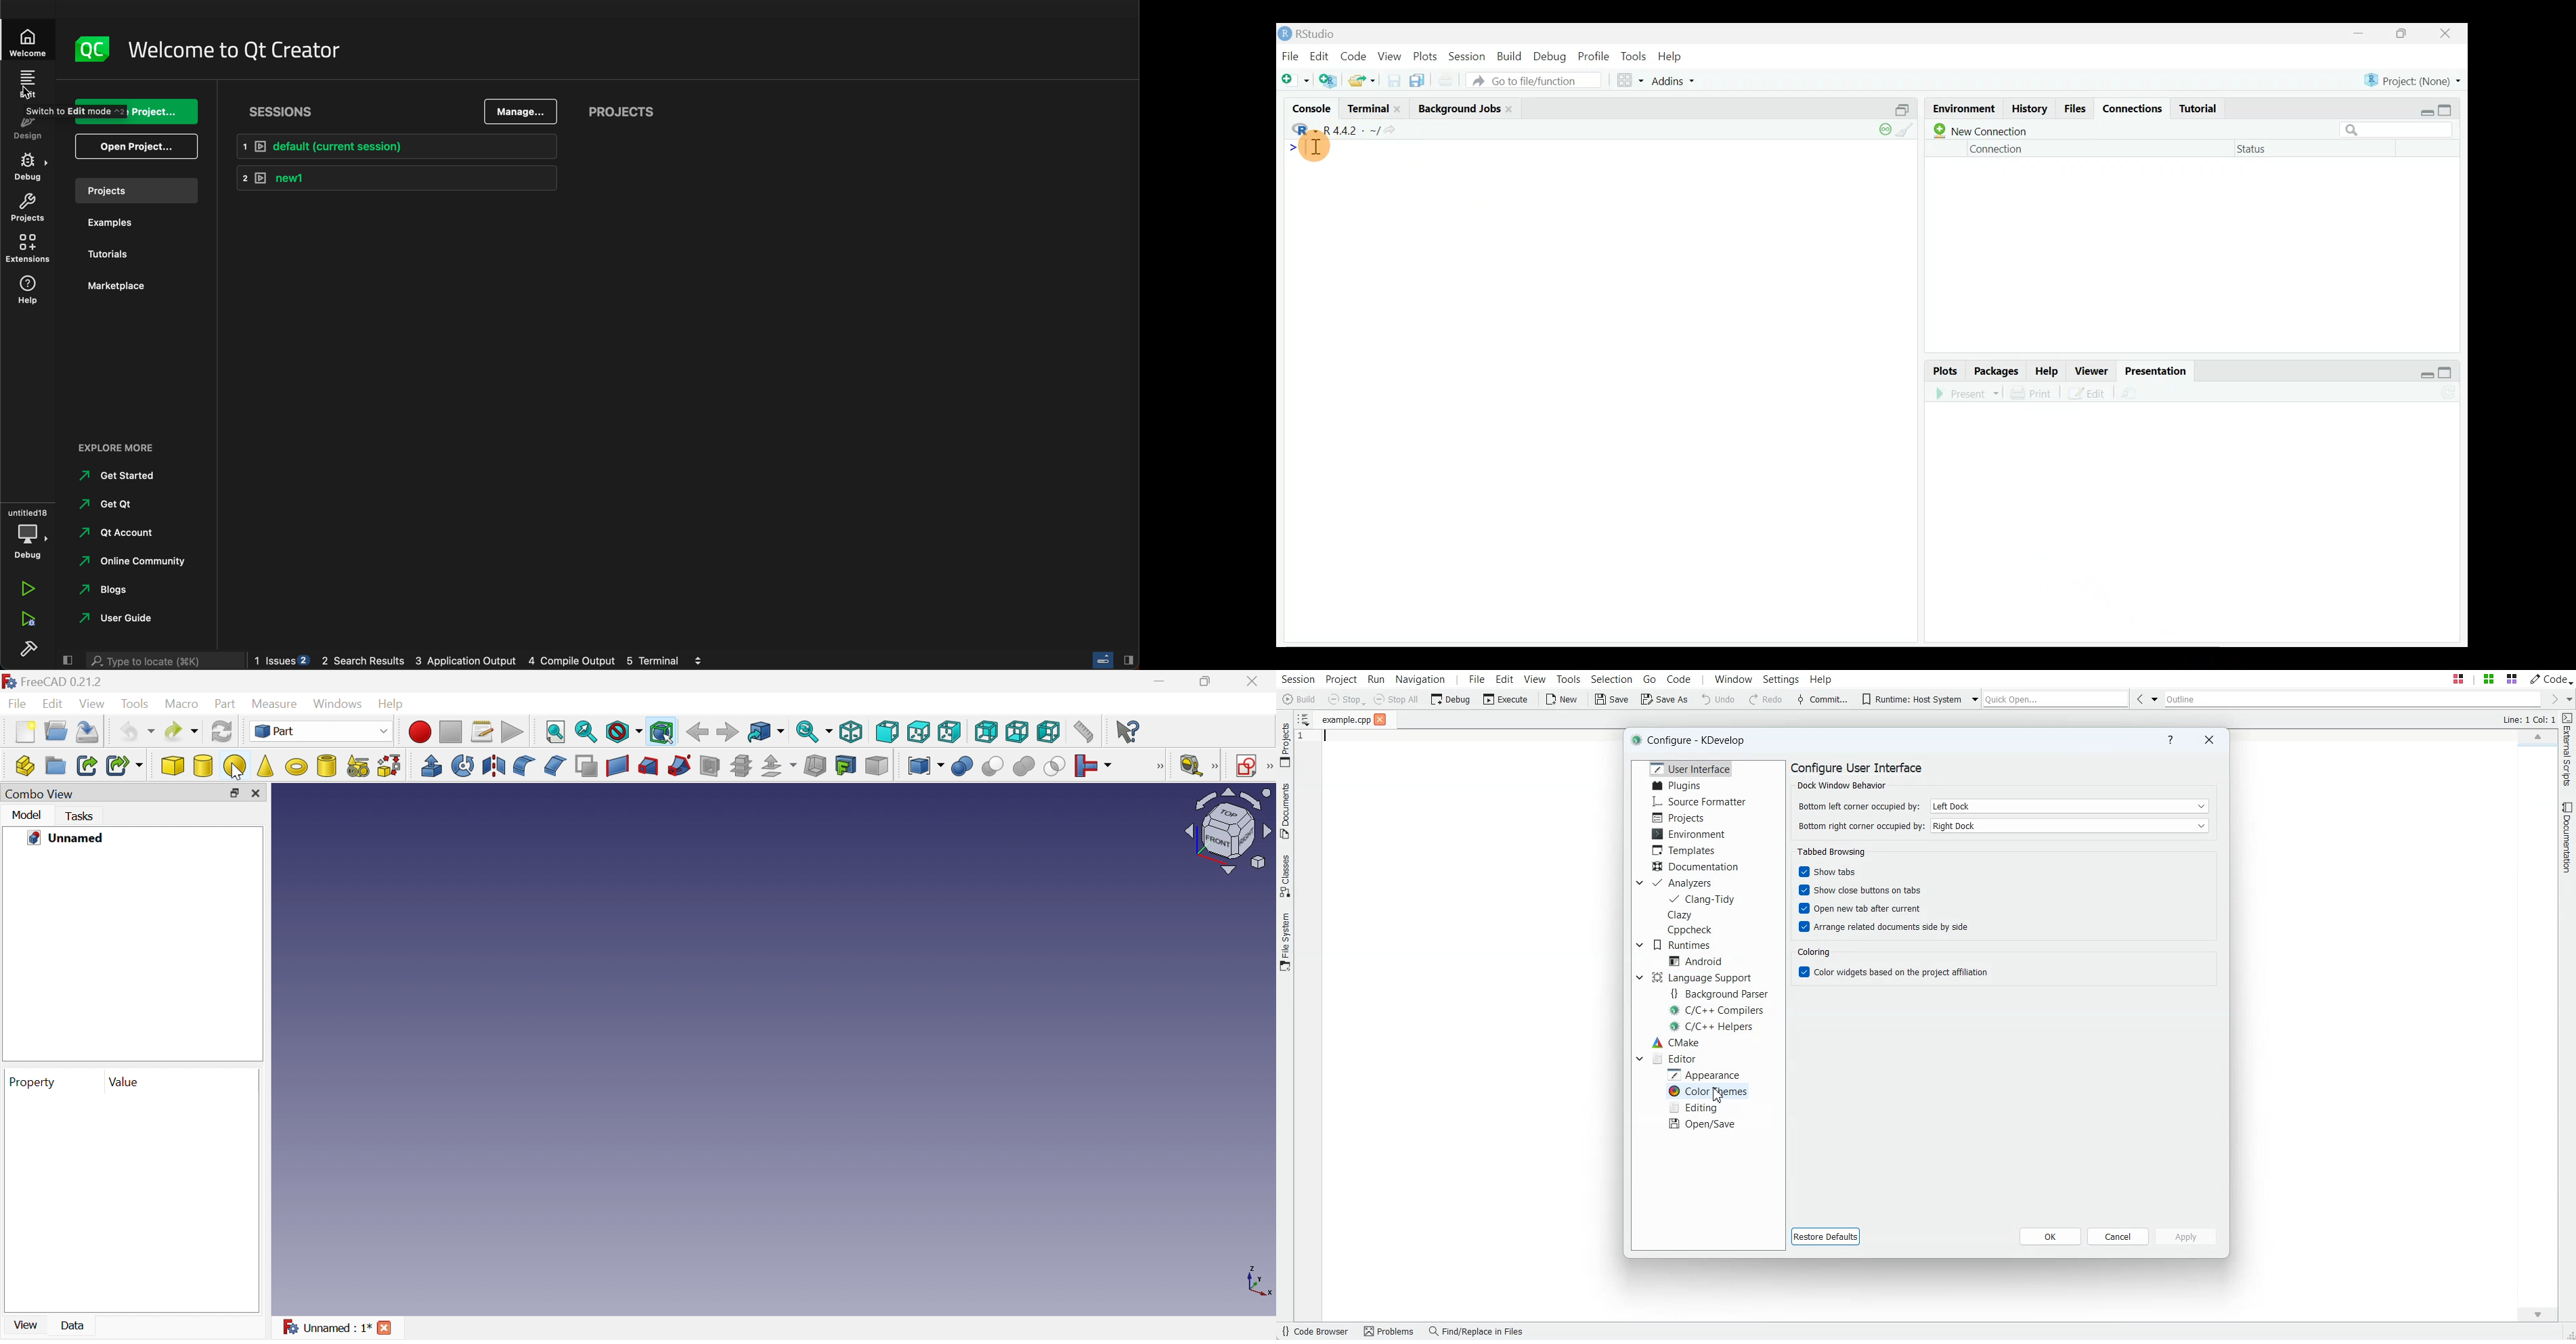 The width and height of the screenshot is (2576, 1344). I want to click on Tutorial, so click(2199, 104).